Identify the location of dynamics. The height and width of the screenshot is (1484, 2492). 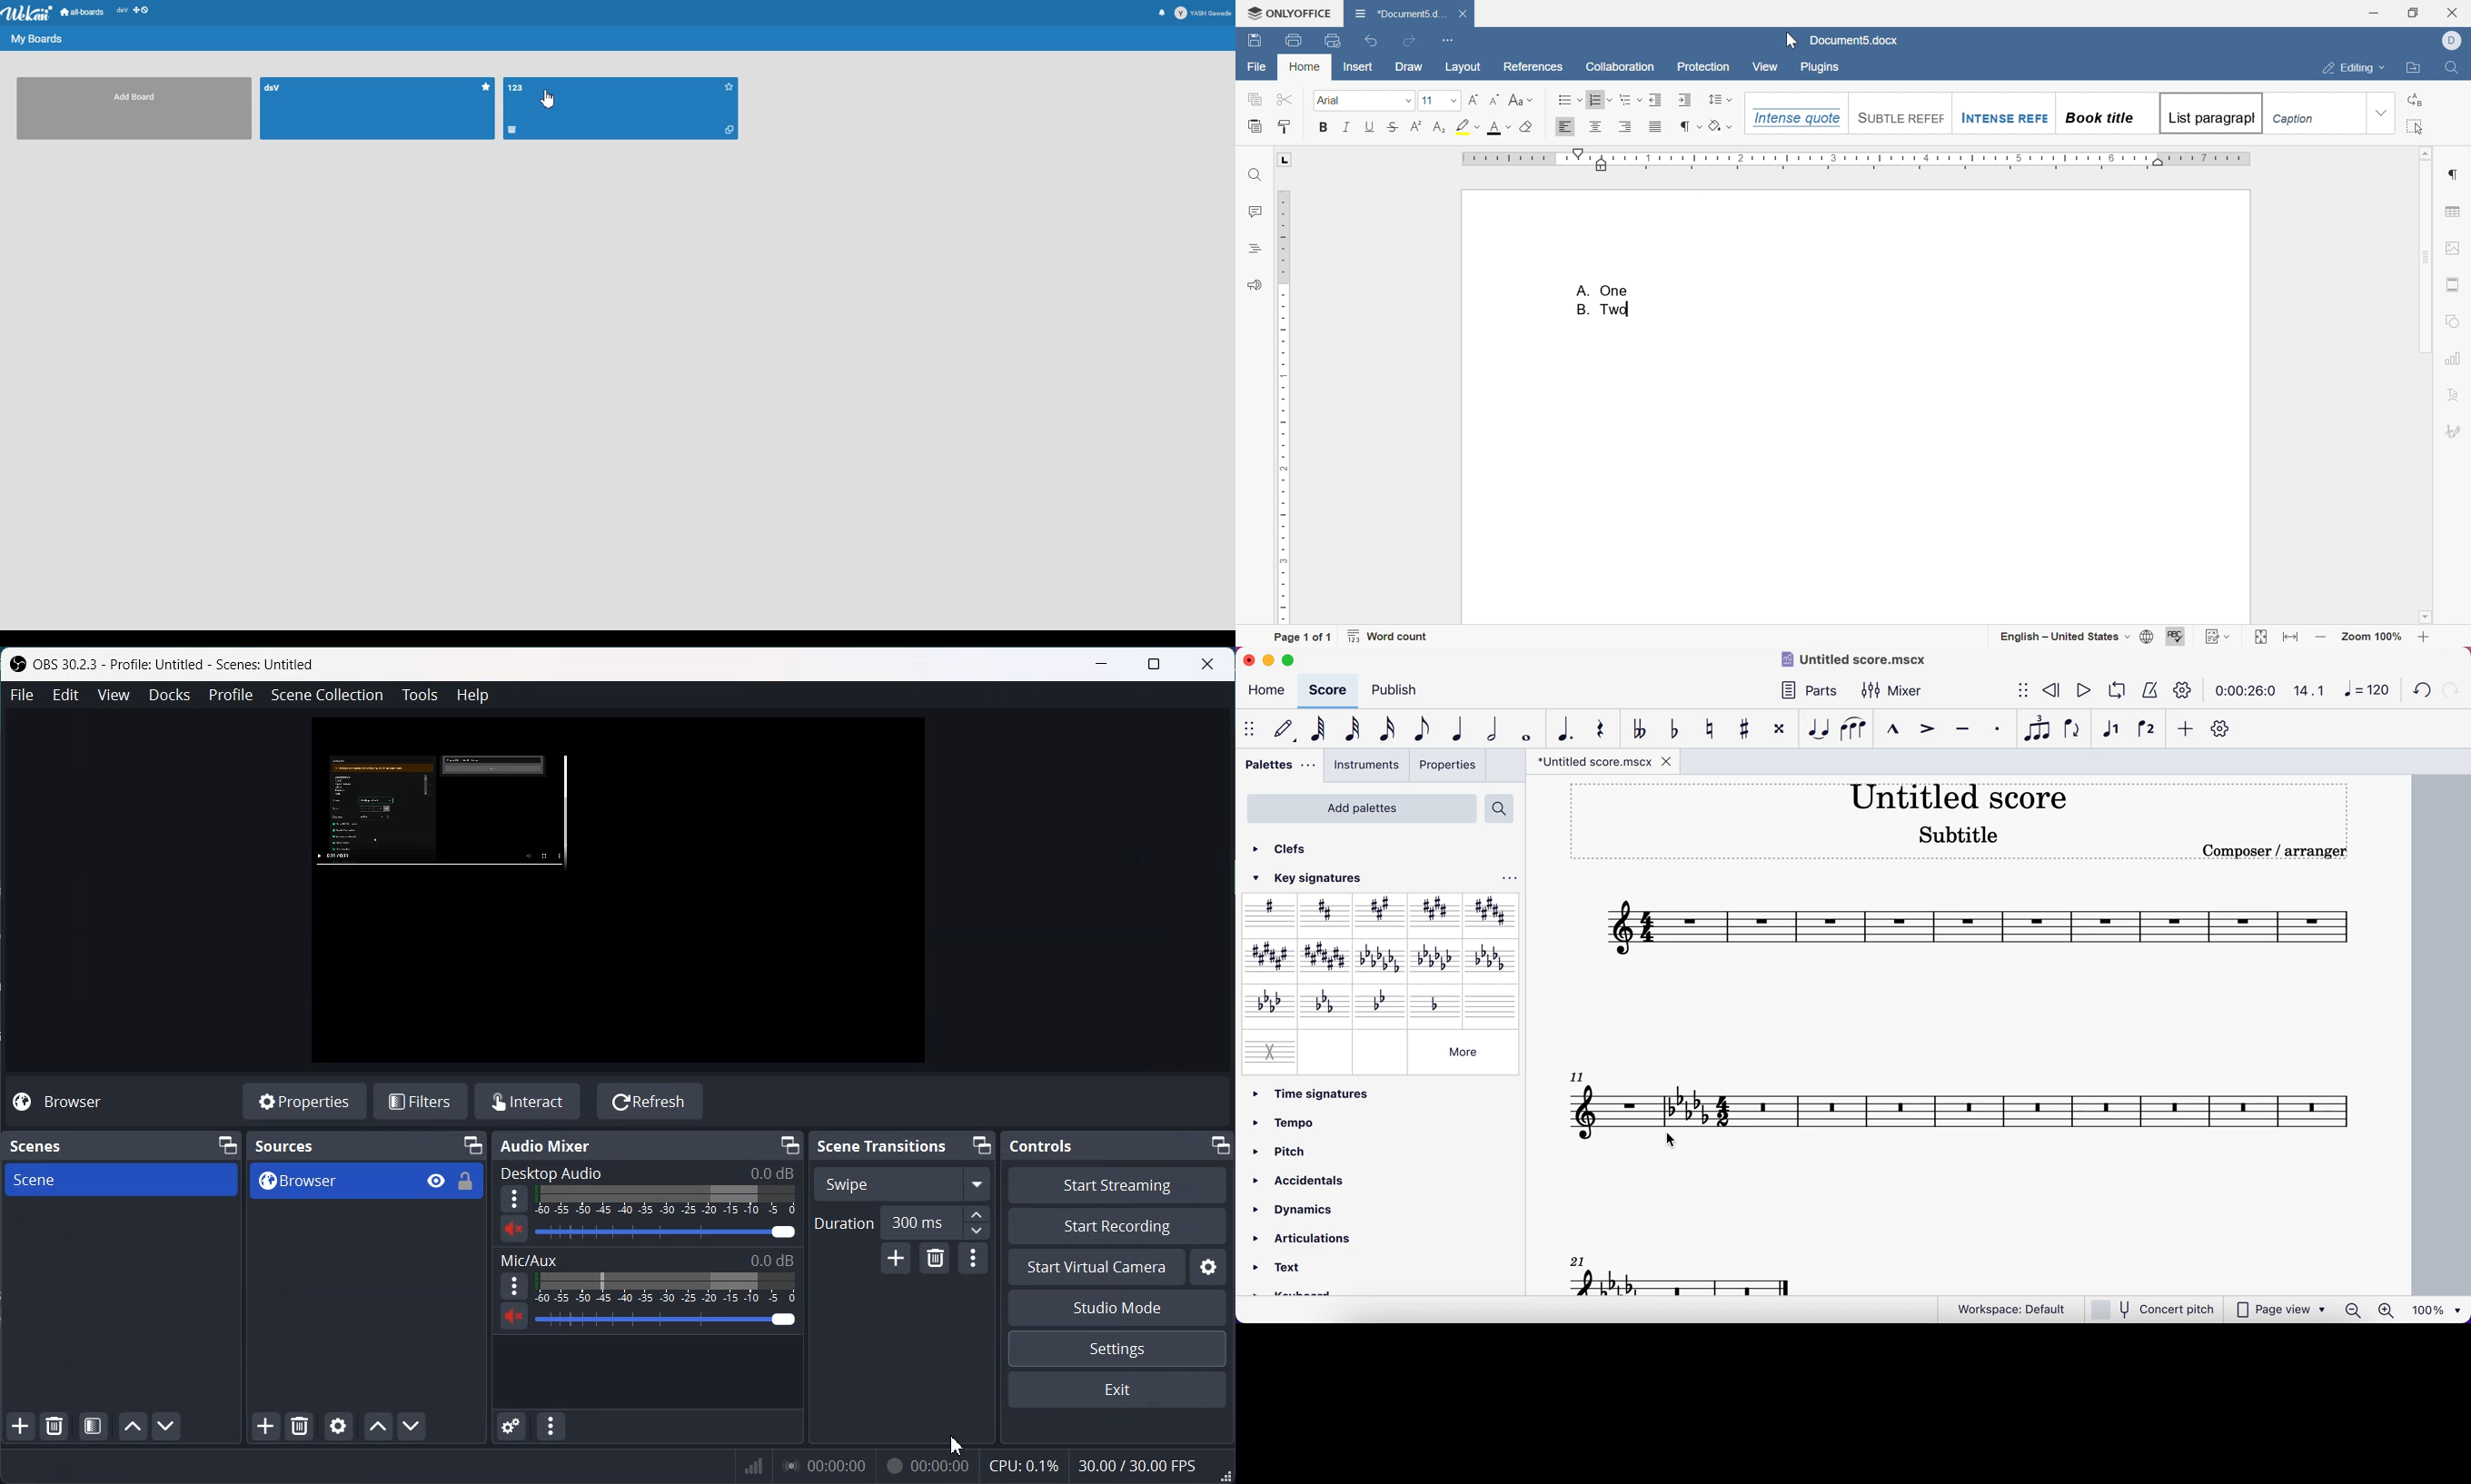
(1312, 1207).